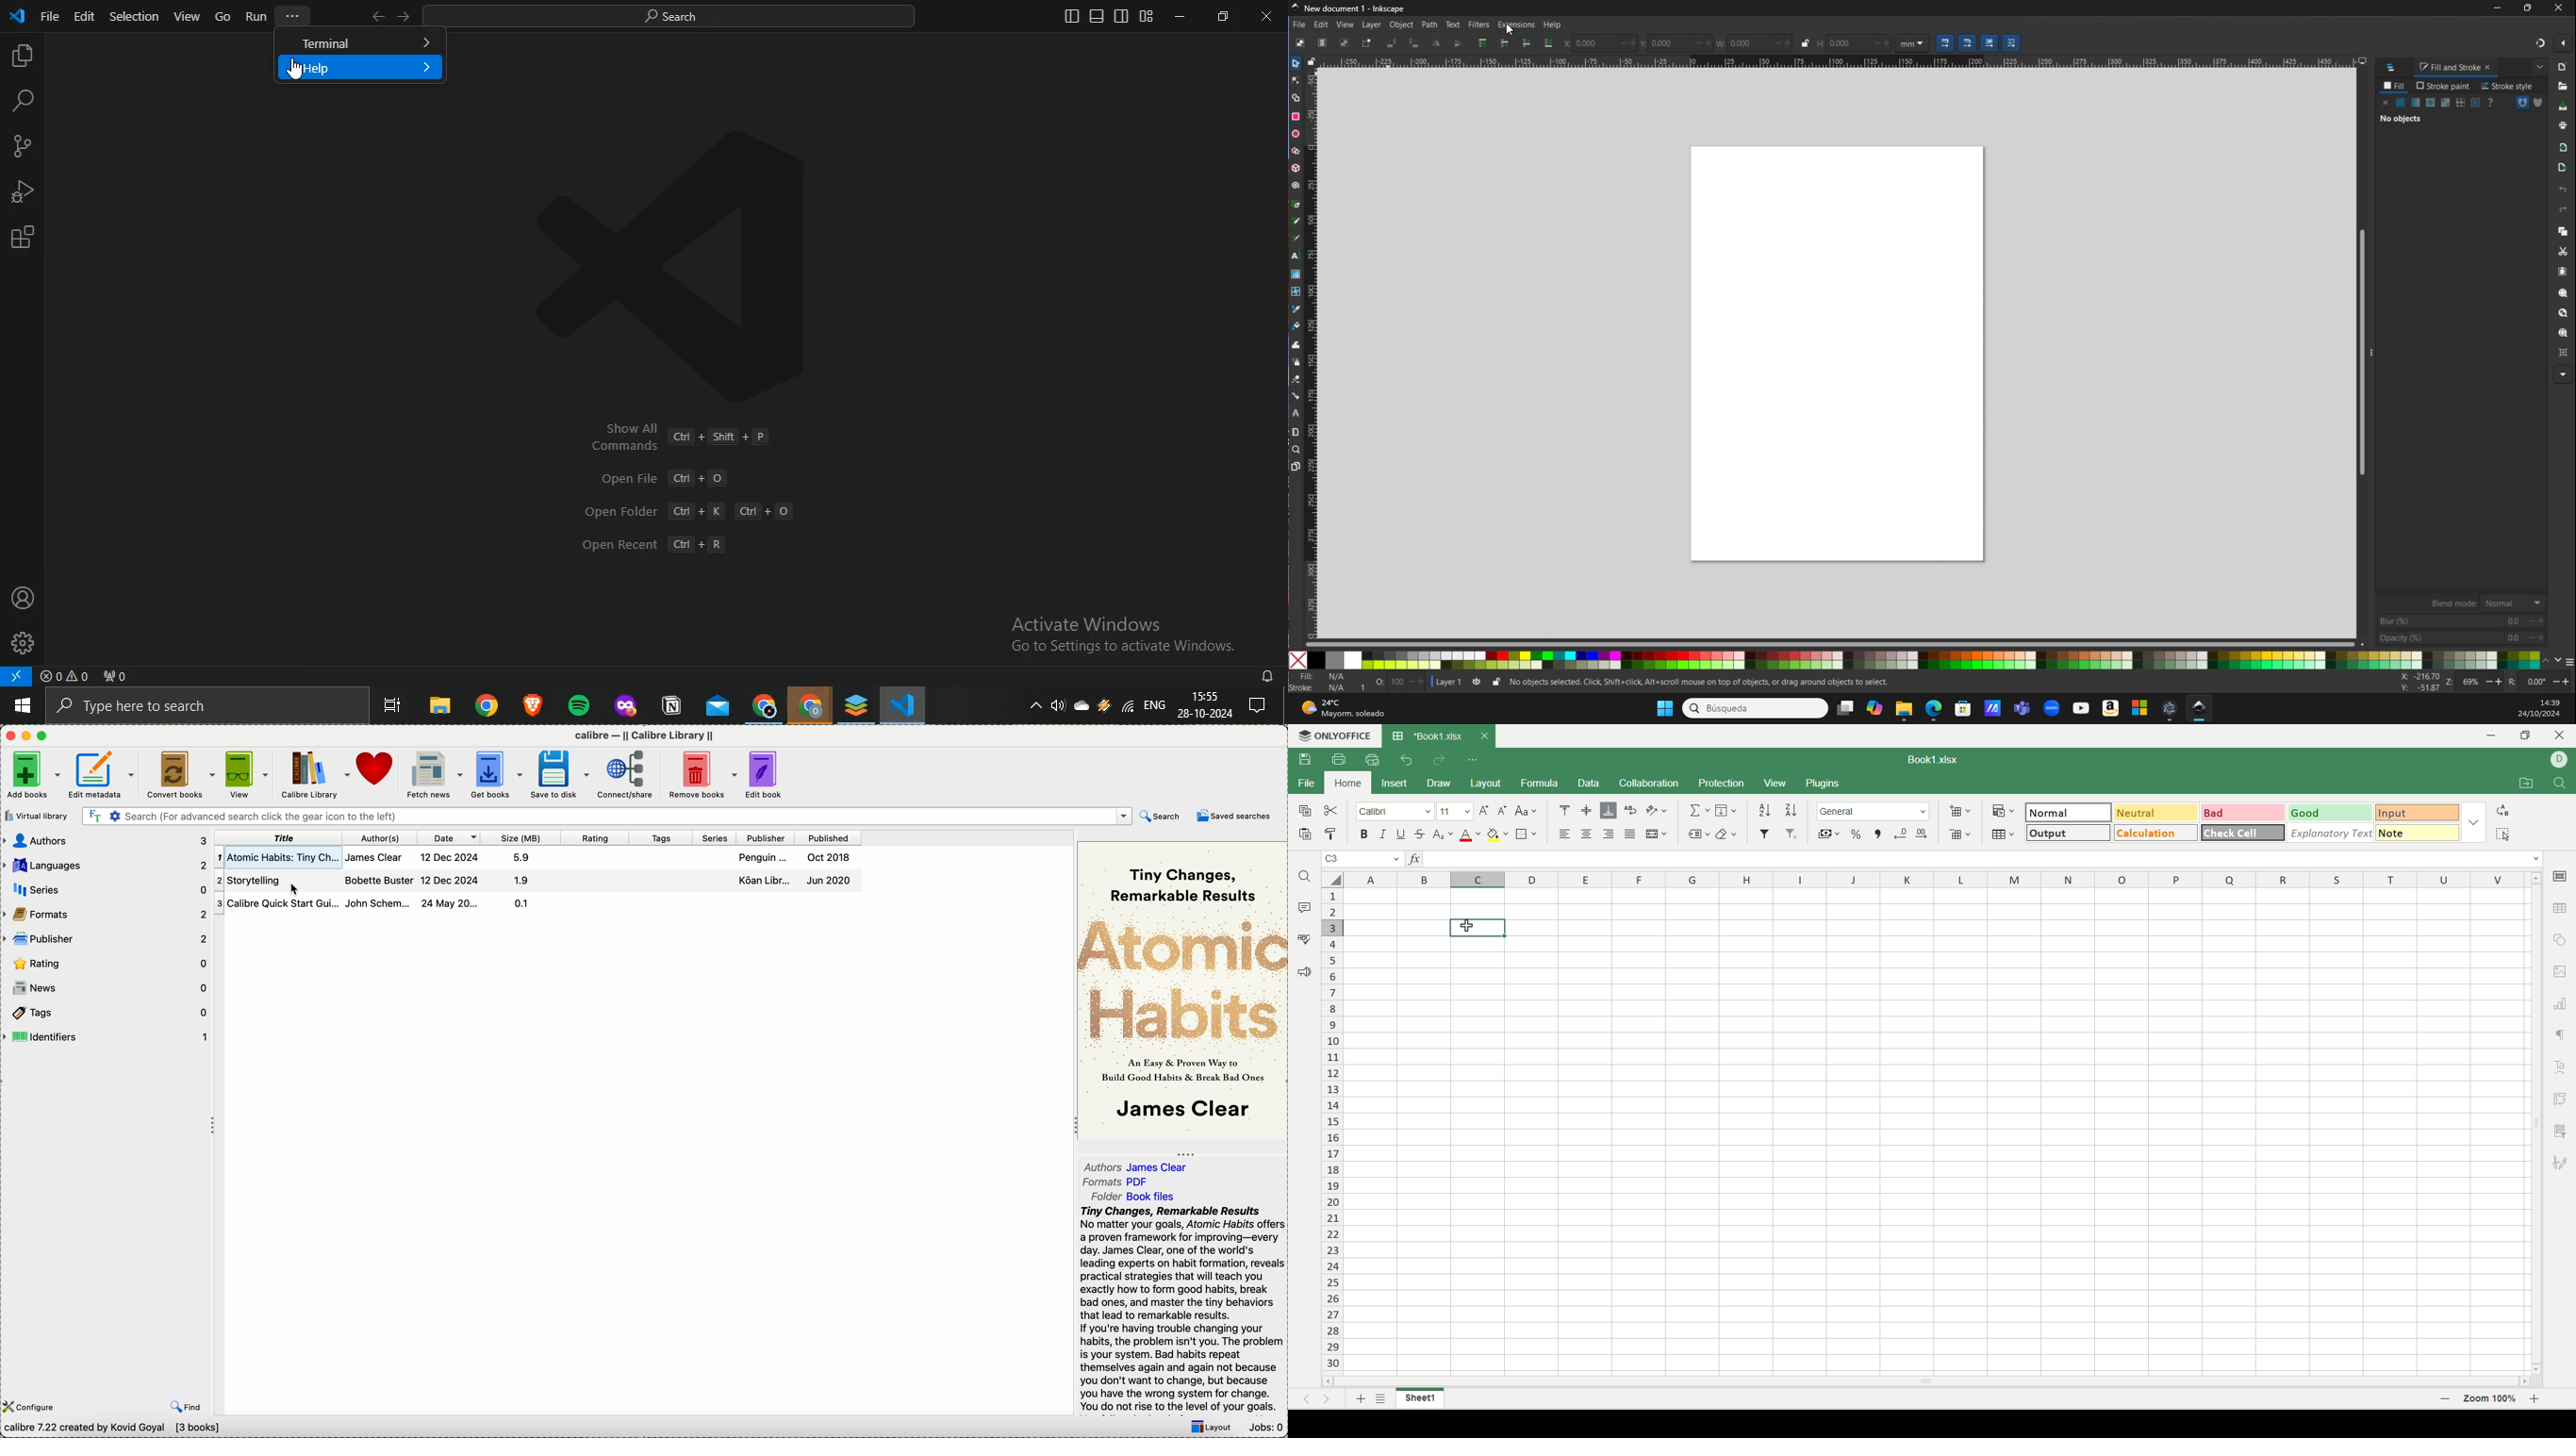 Image resolution: width=2576 pixels, height=1456 pixels. I want to click on print, so click(1338, 760).